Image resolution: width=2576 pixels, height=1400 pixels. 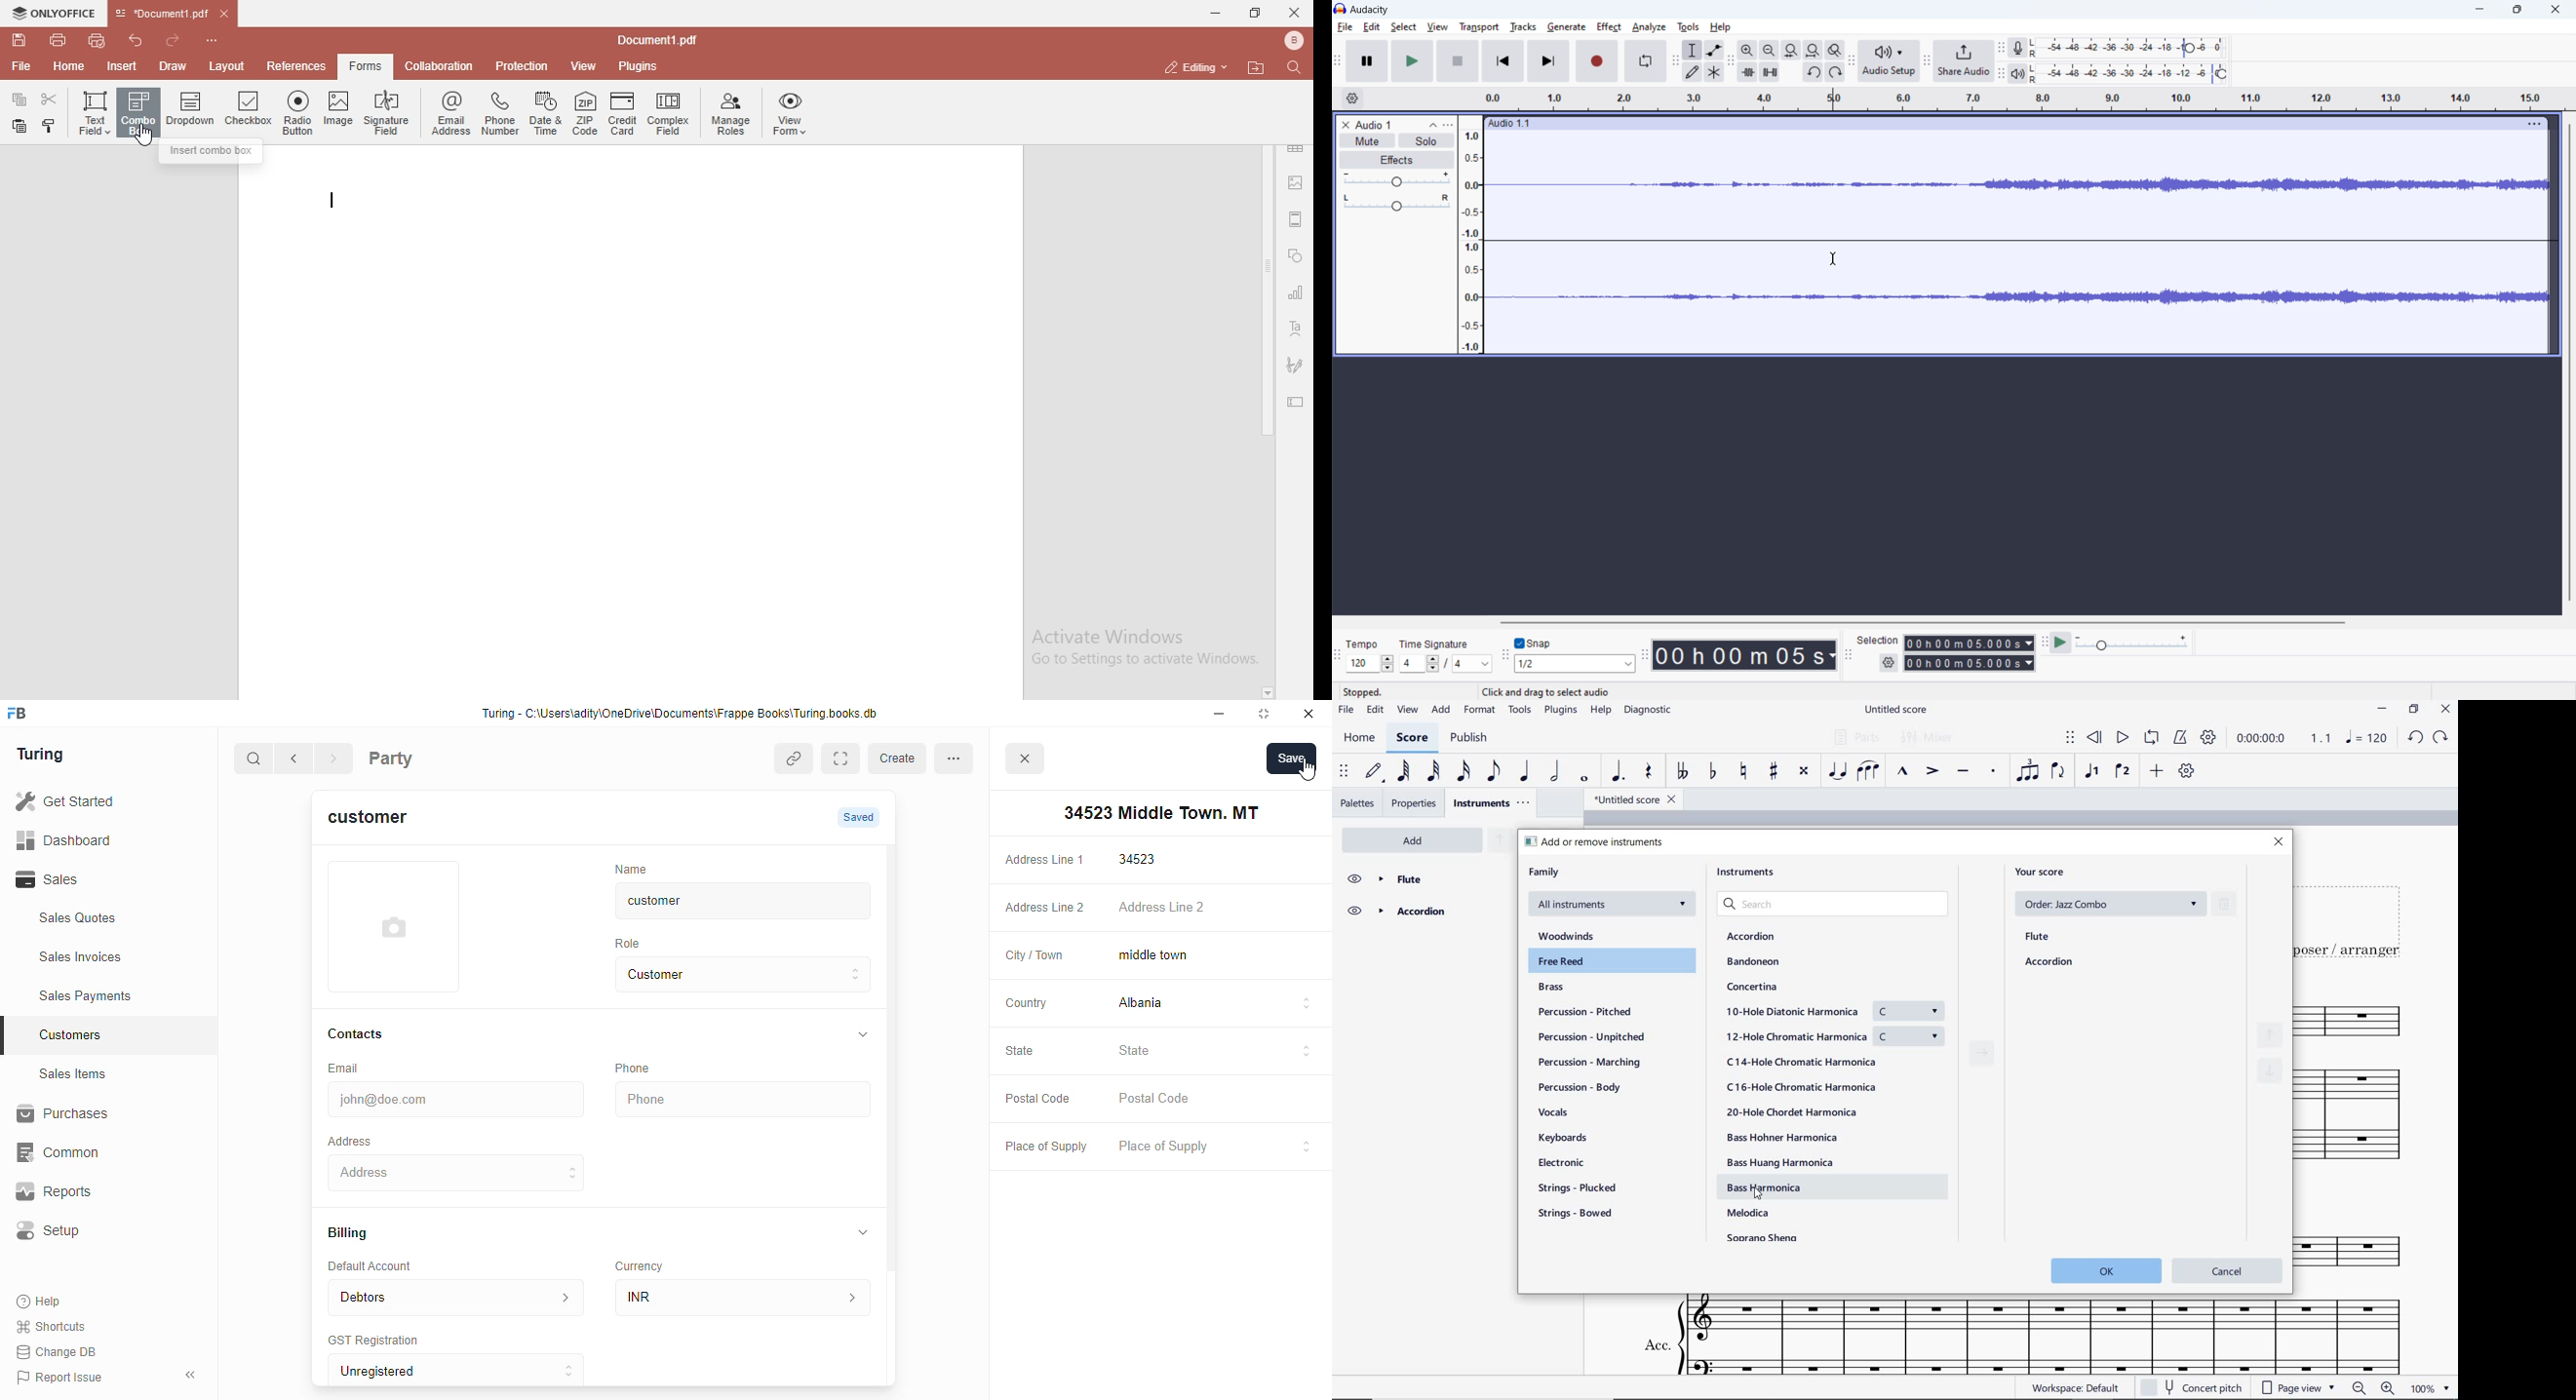 What do you see at coordinates (2322, 738) in the screenshot?
I see `Playback speed` at bounding box center [2322, 738].